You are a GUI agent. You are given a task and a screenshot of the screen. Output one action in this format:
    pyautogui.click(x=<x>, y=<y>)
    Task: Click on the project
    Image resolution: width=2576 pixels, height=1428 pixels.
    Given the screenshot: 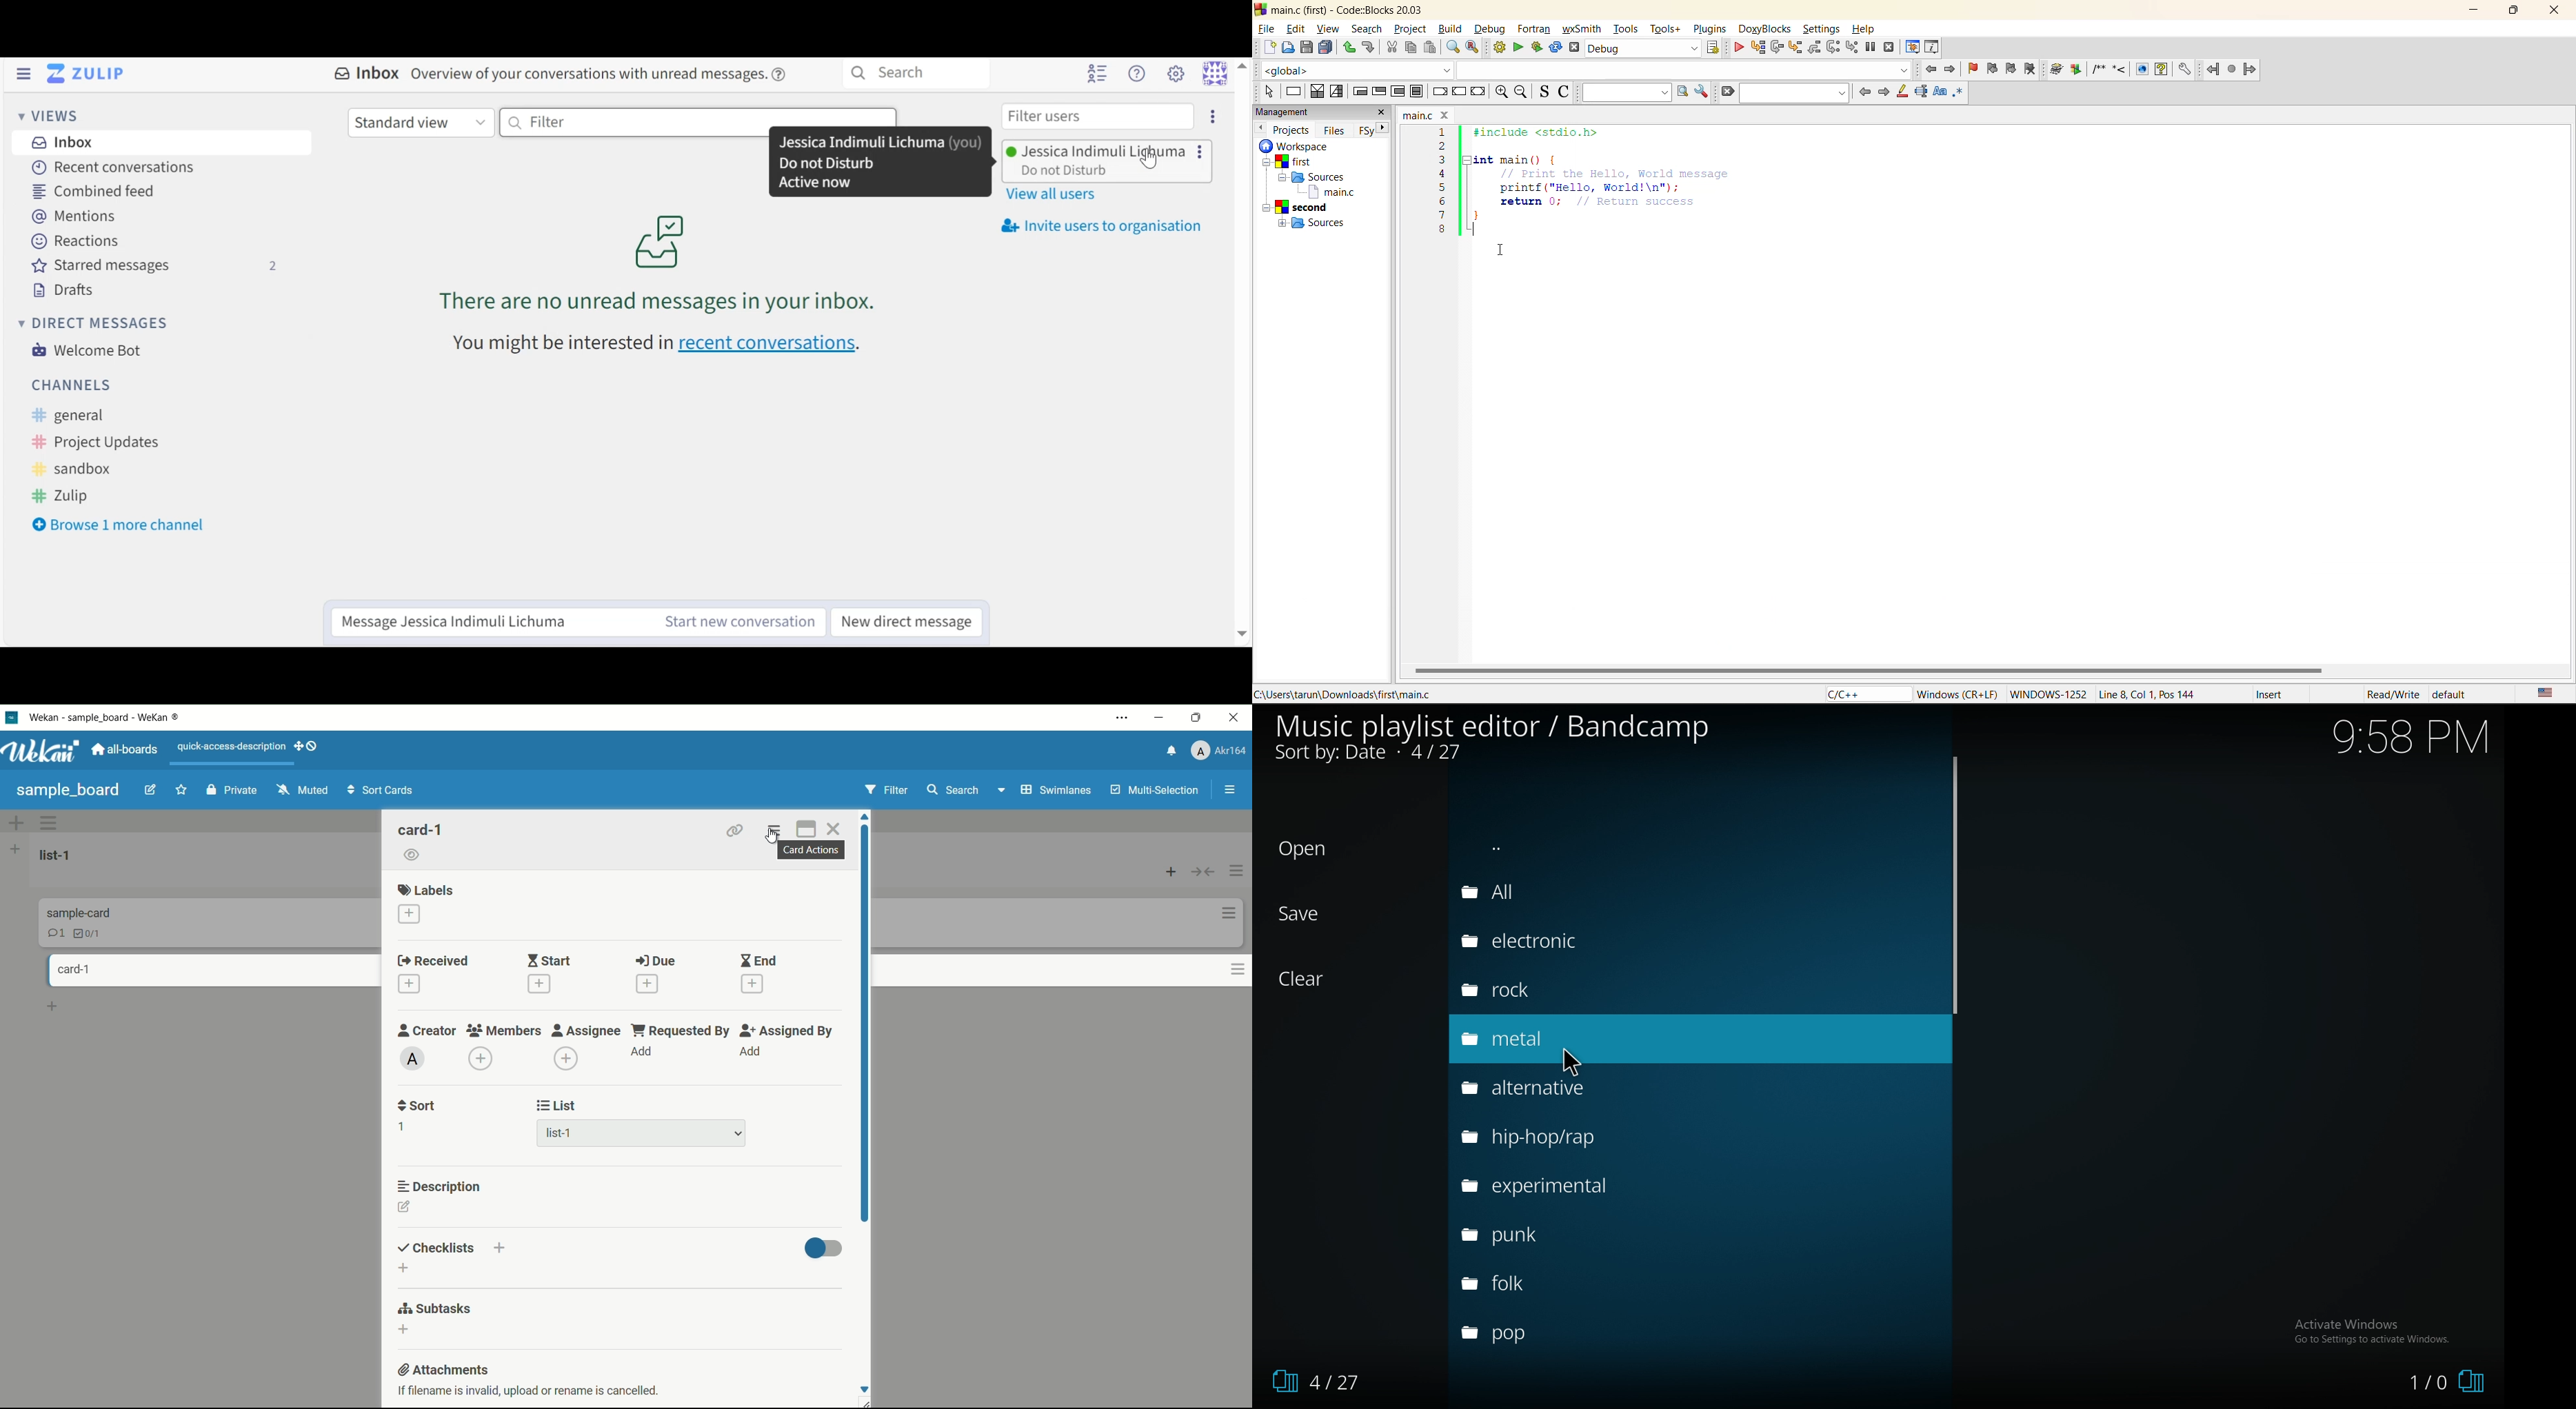 What is the action you would take?
    pyautogui.click(x=1412, y=29)
    